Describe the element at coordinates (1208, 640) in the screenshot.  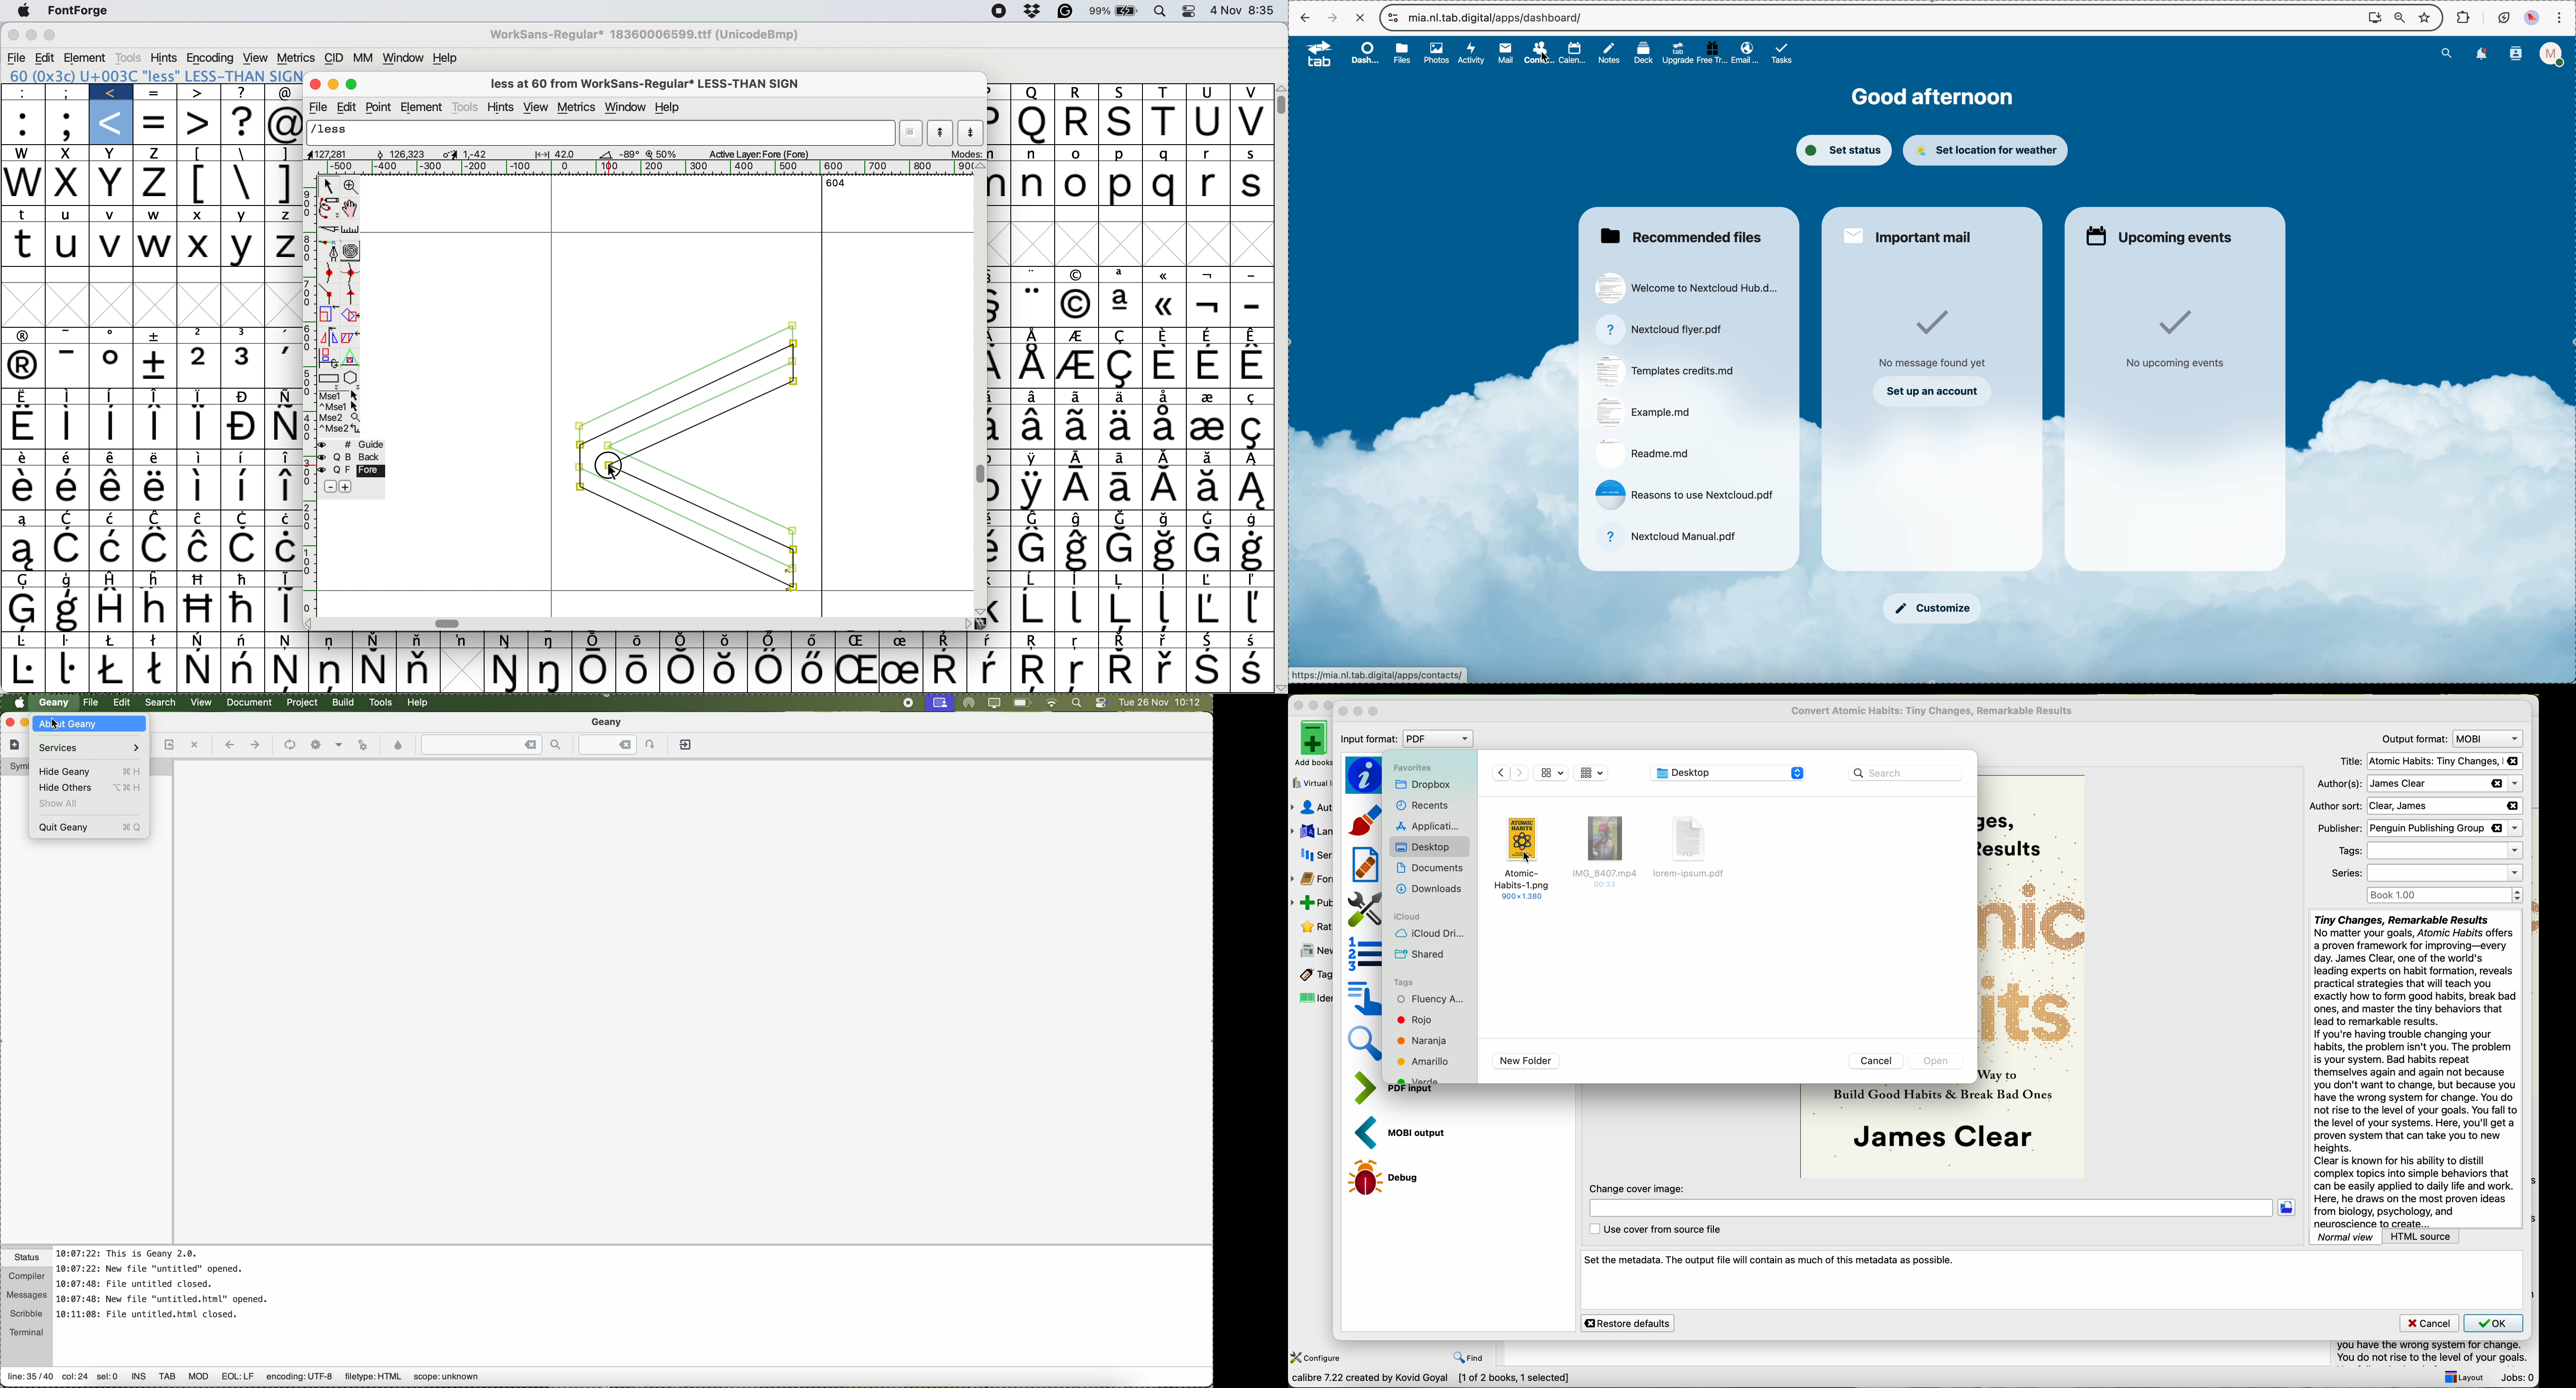
I see `Symbol` at that location.